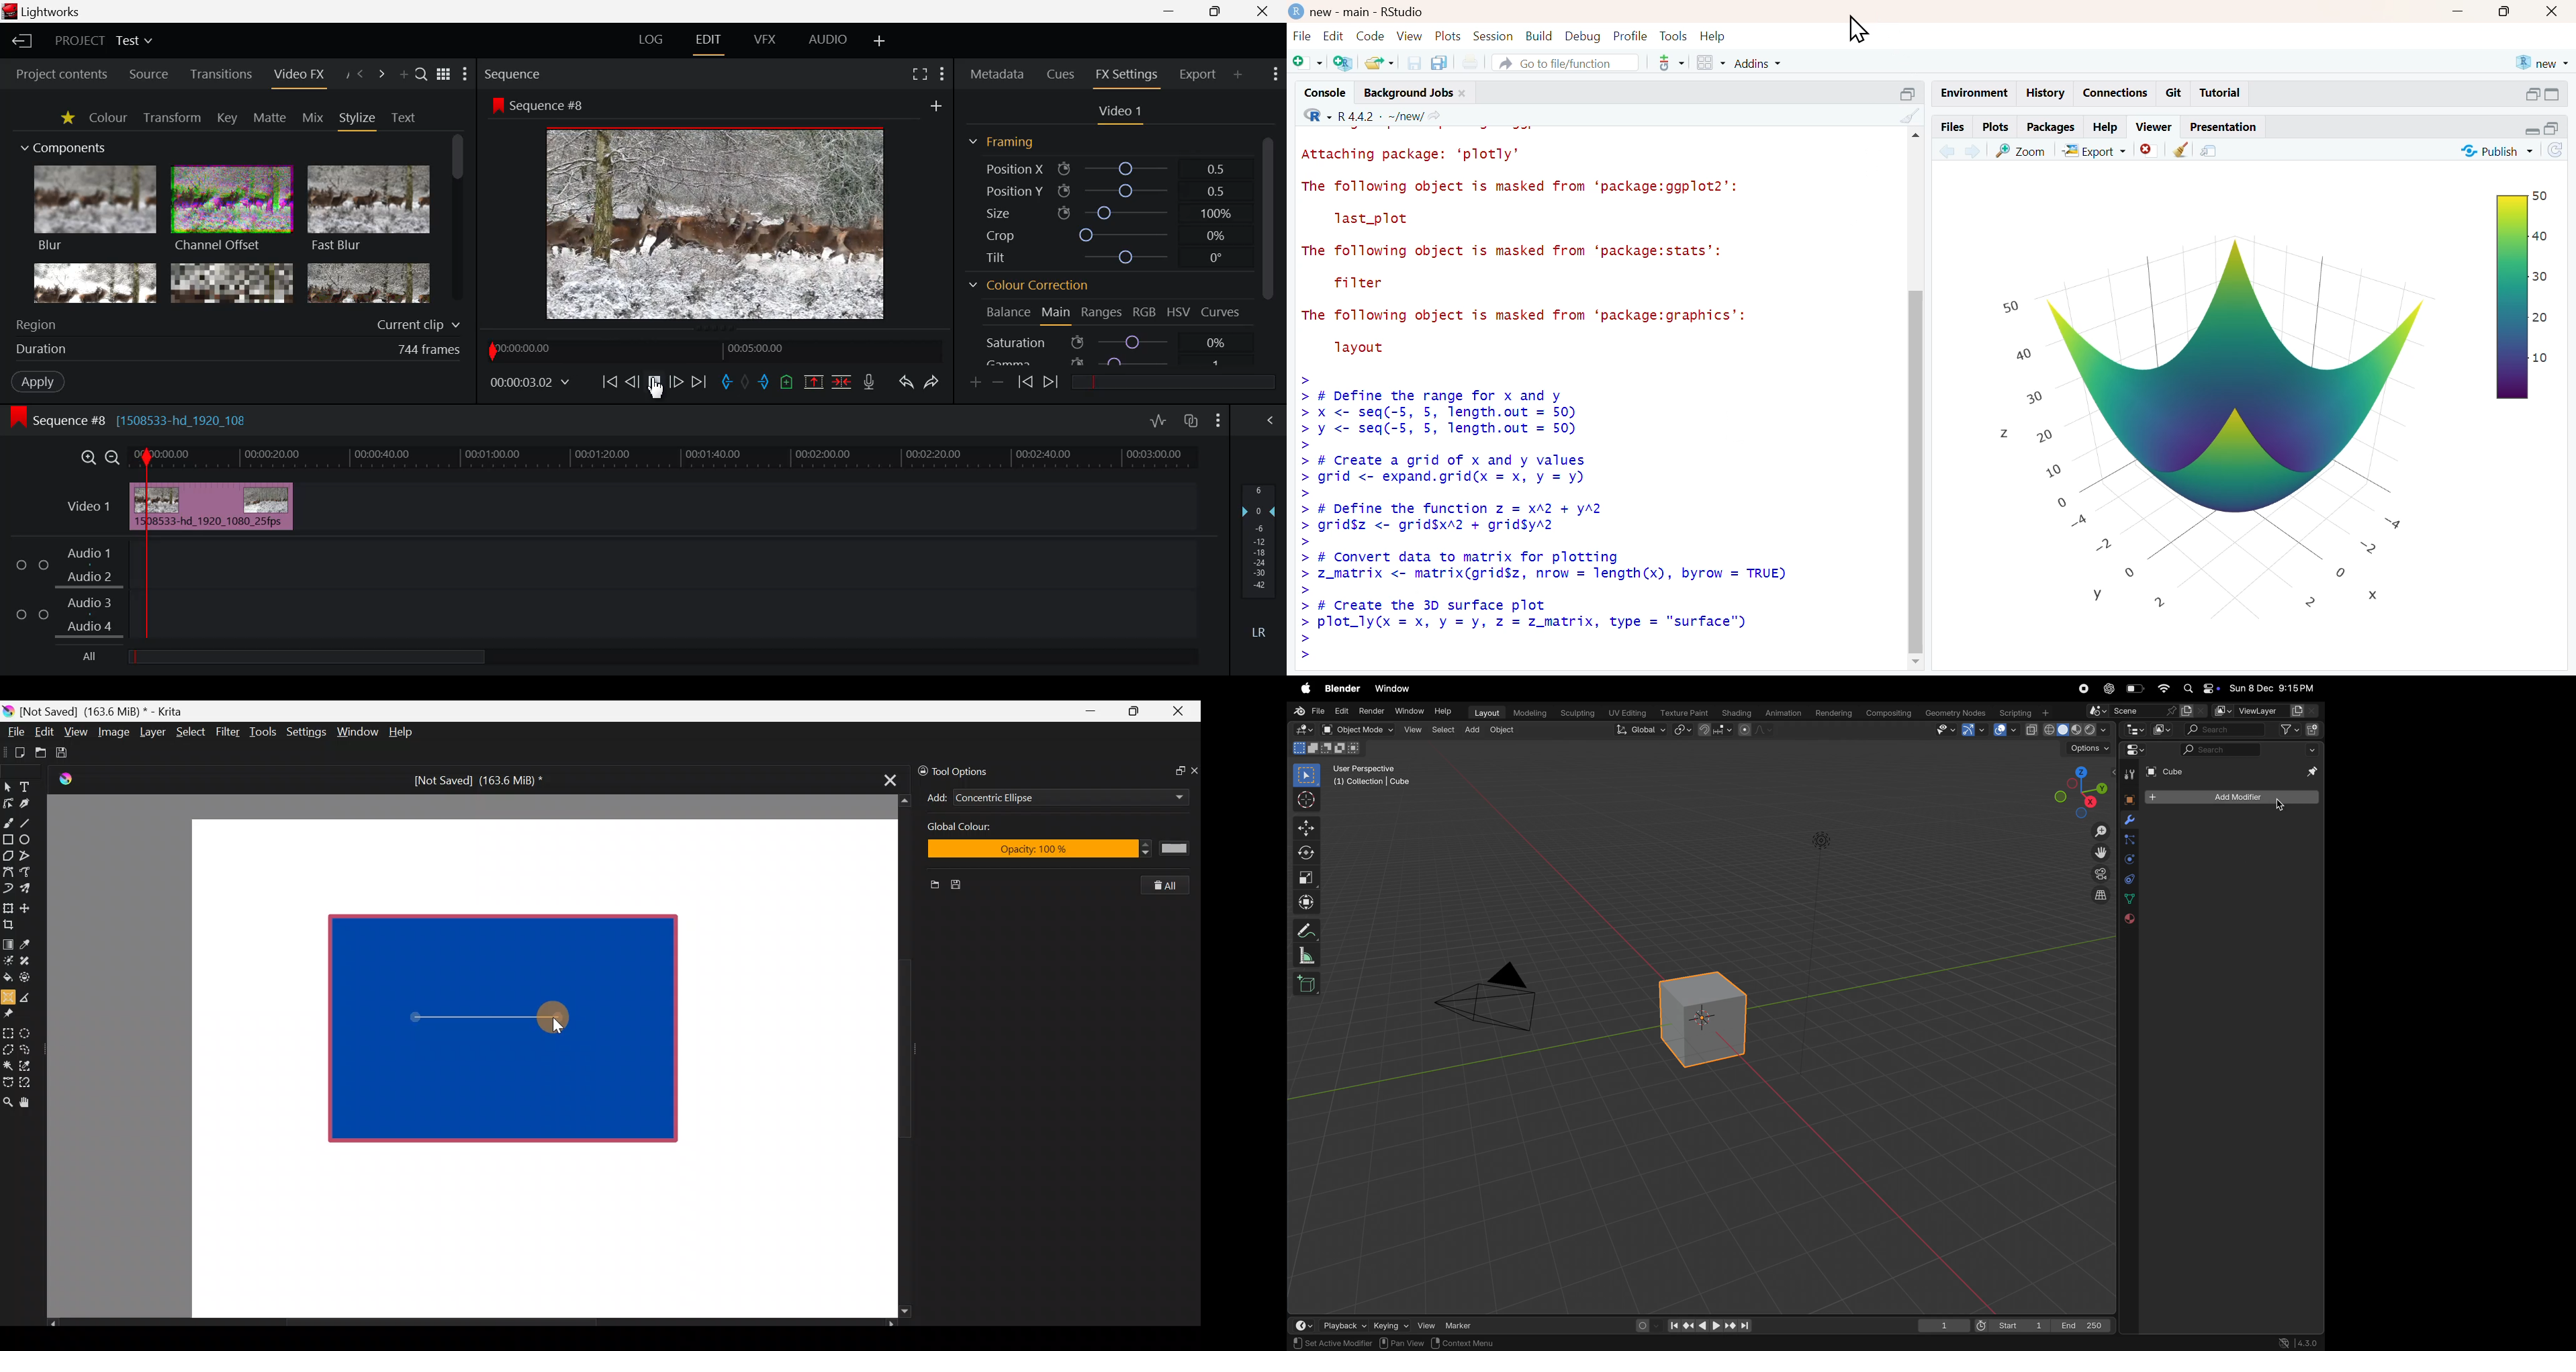 Image resolution: width=2576 pixels, height=1372 pixels. What do you see at coordinates (1307, 985) in the screenshot?
I see `add cube` at bounding box center [1307, 985].